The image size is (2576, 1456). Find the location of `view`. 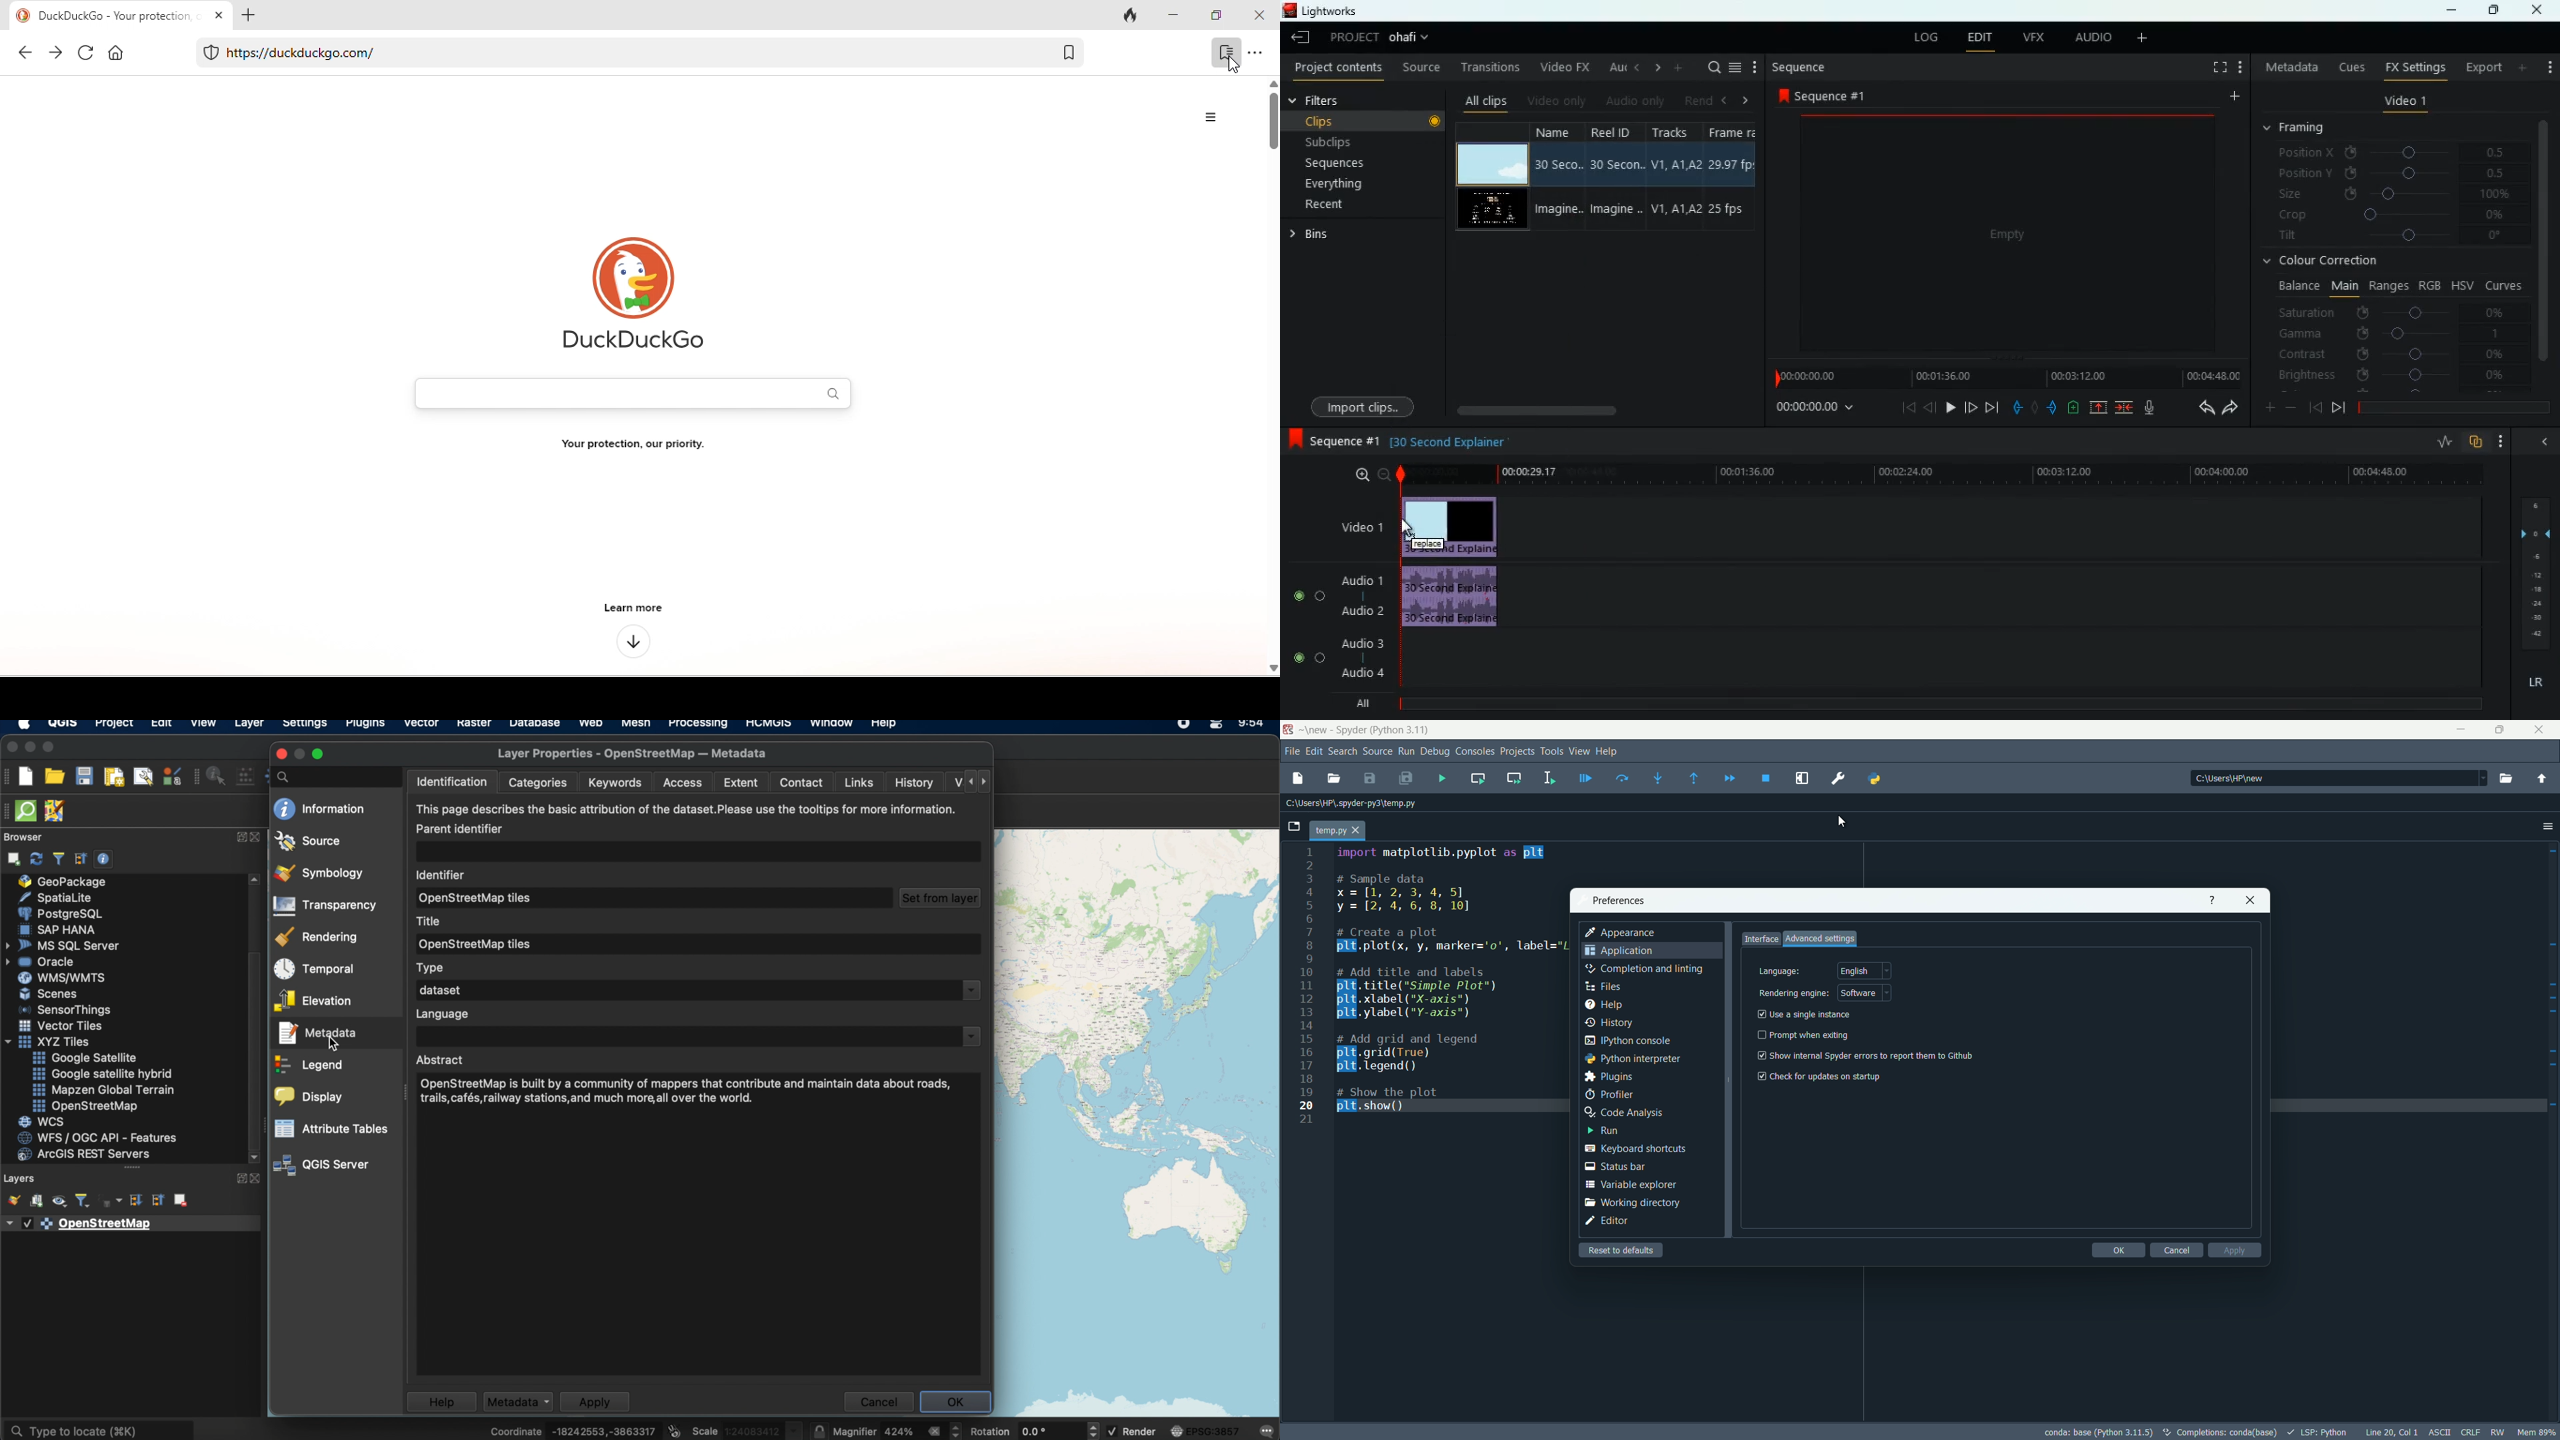

view is located at coordinates (1579, 751).